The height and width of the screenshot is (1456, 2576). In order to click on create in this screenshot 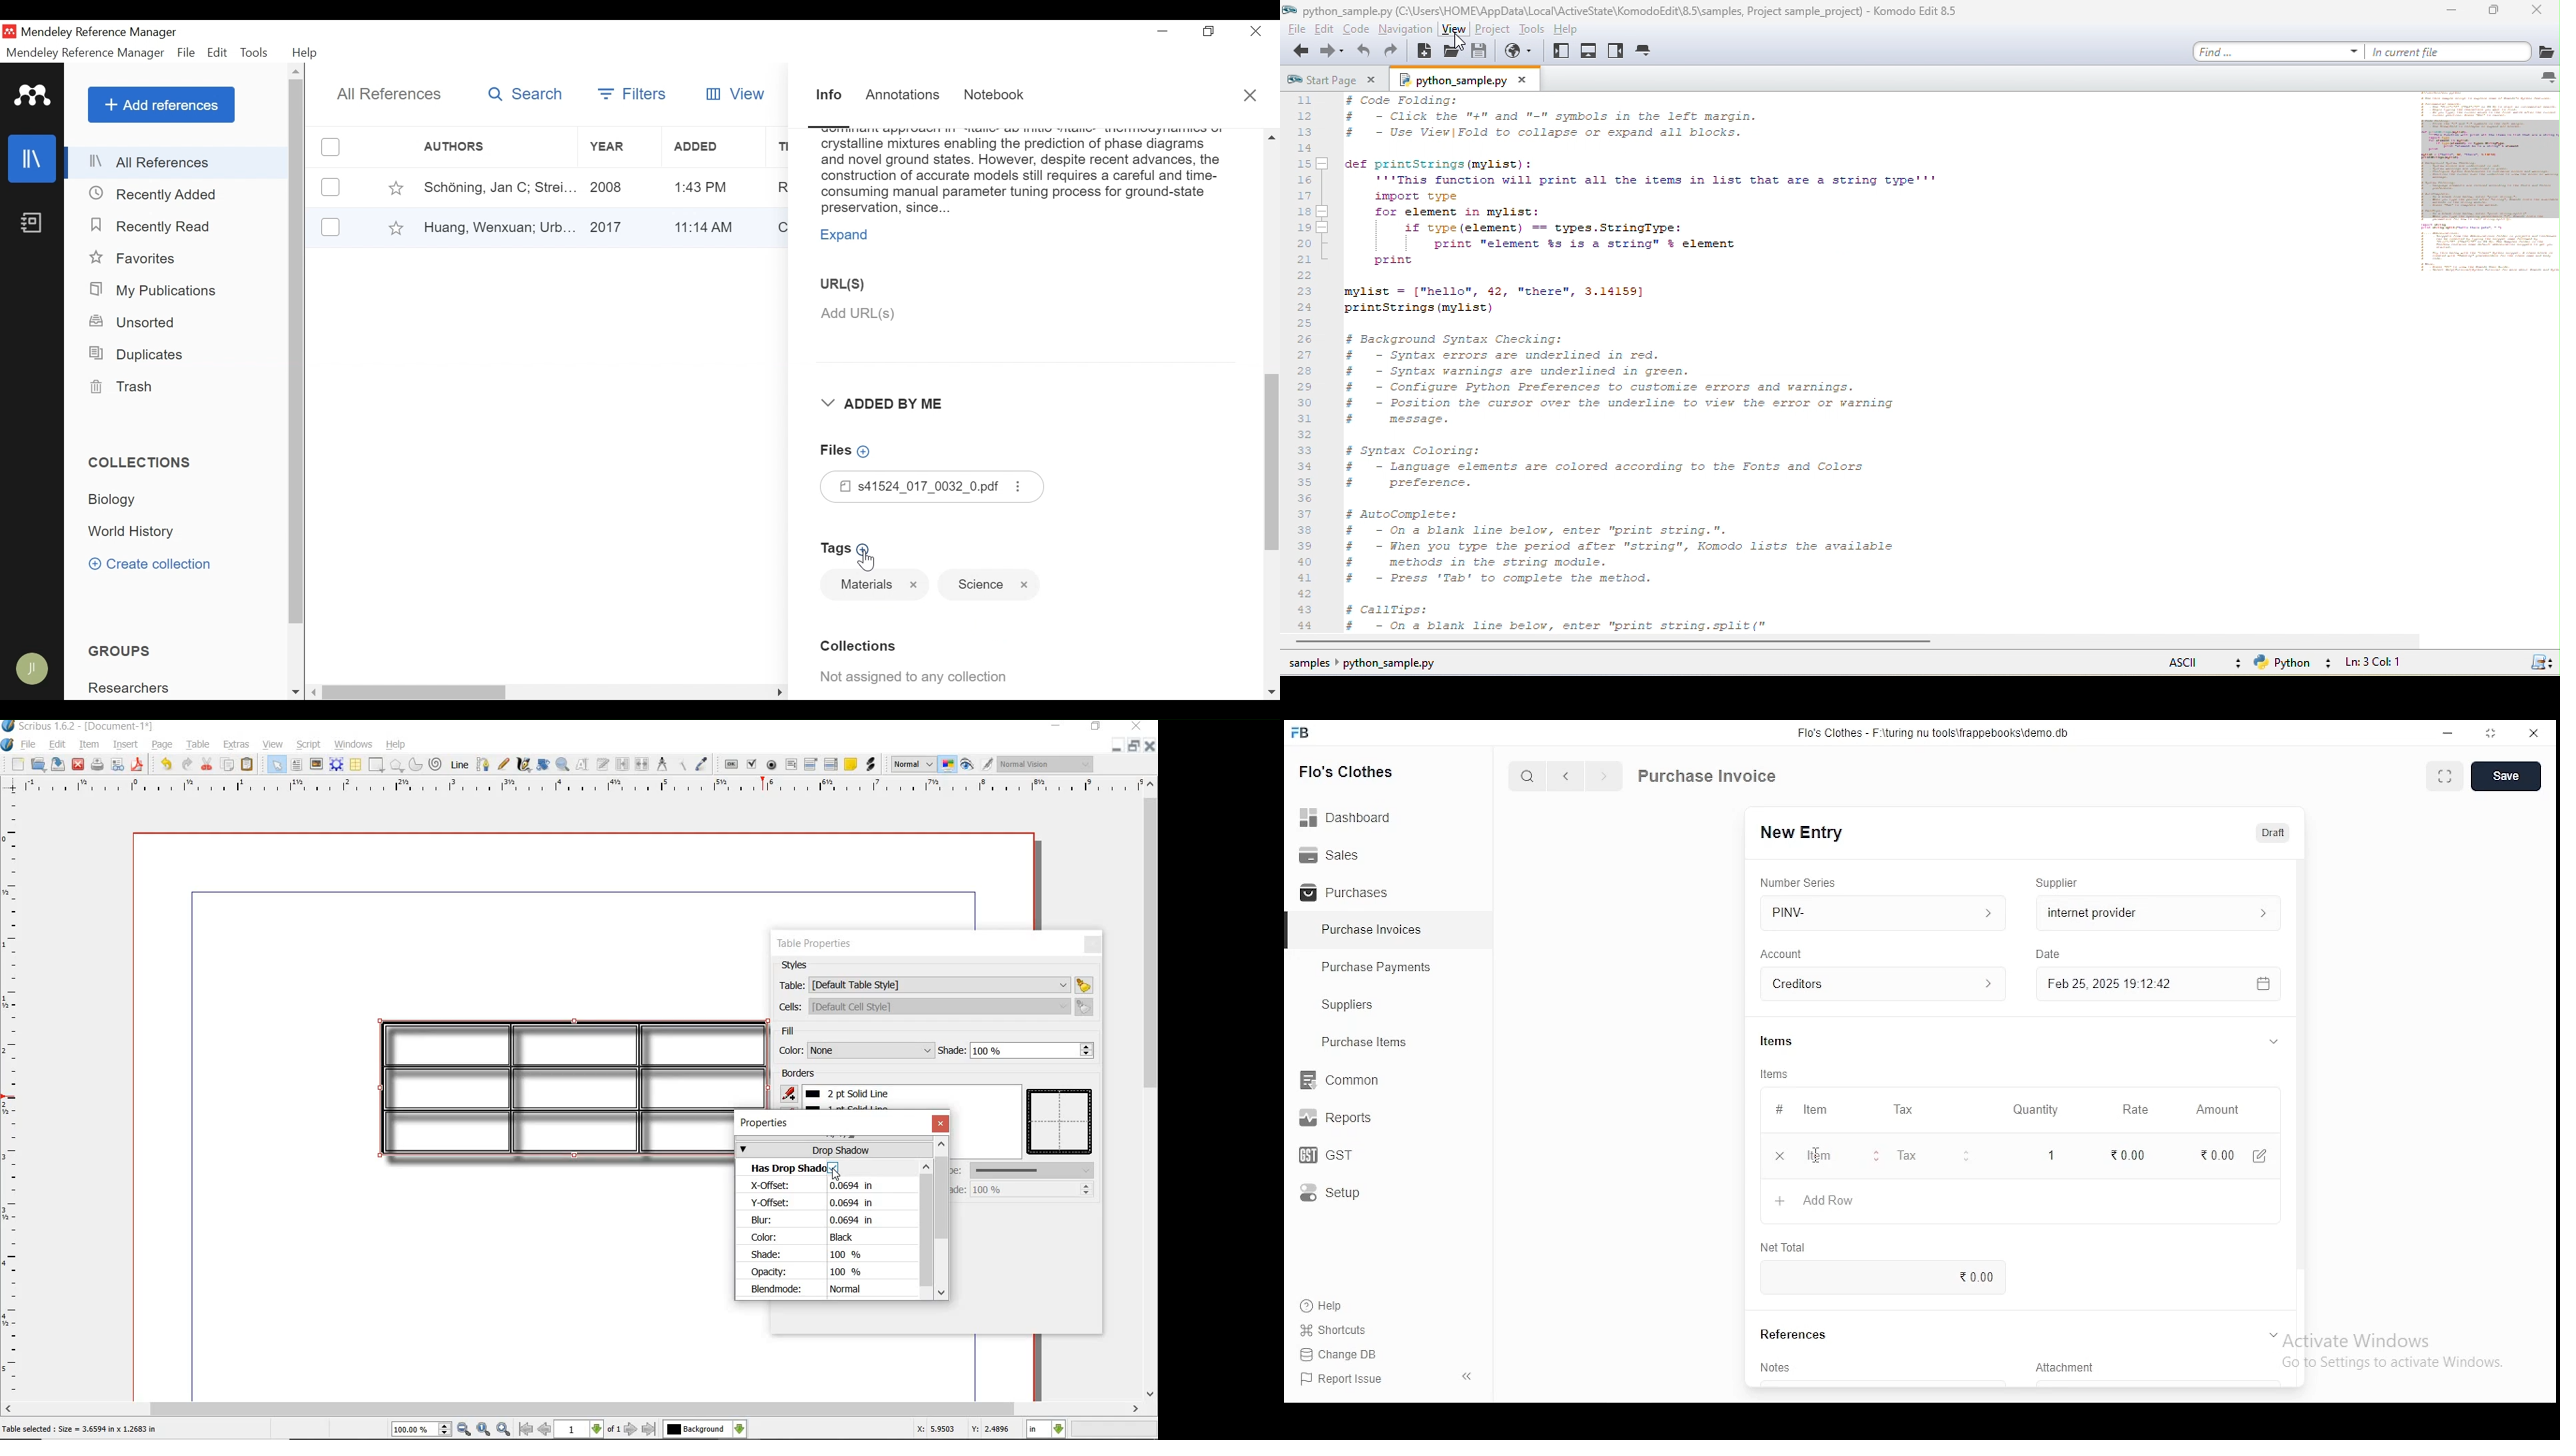, I will do `click(2508, 777)`.